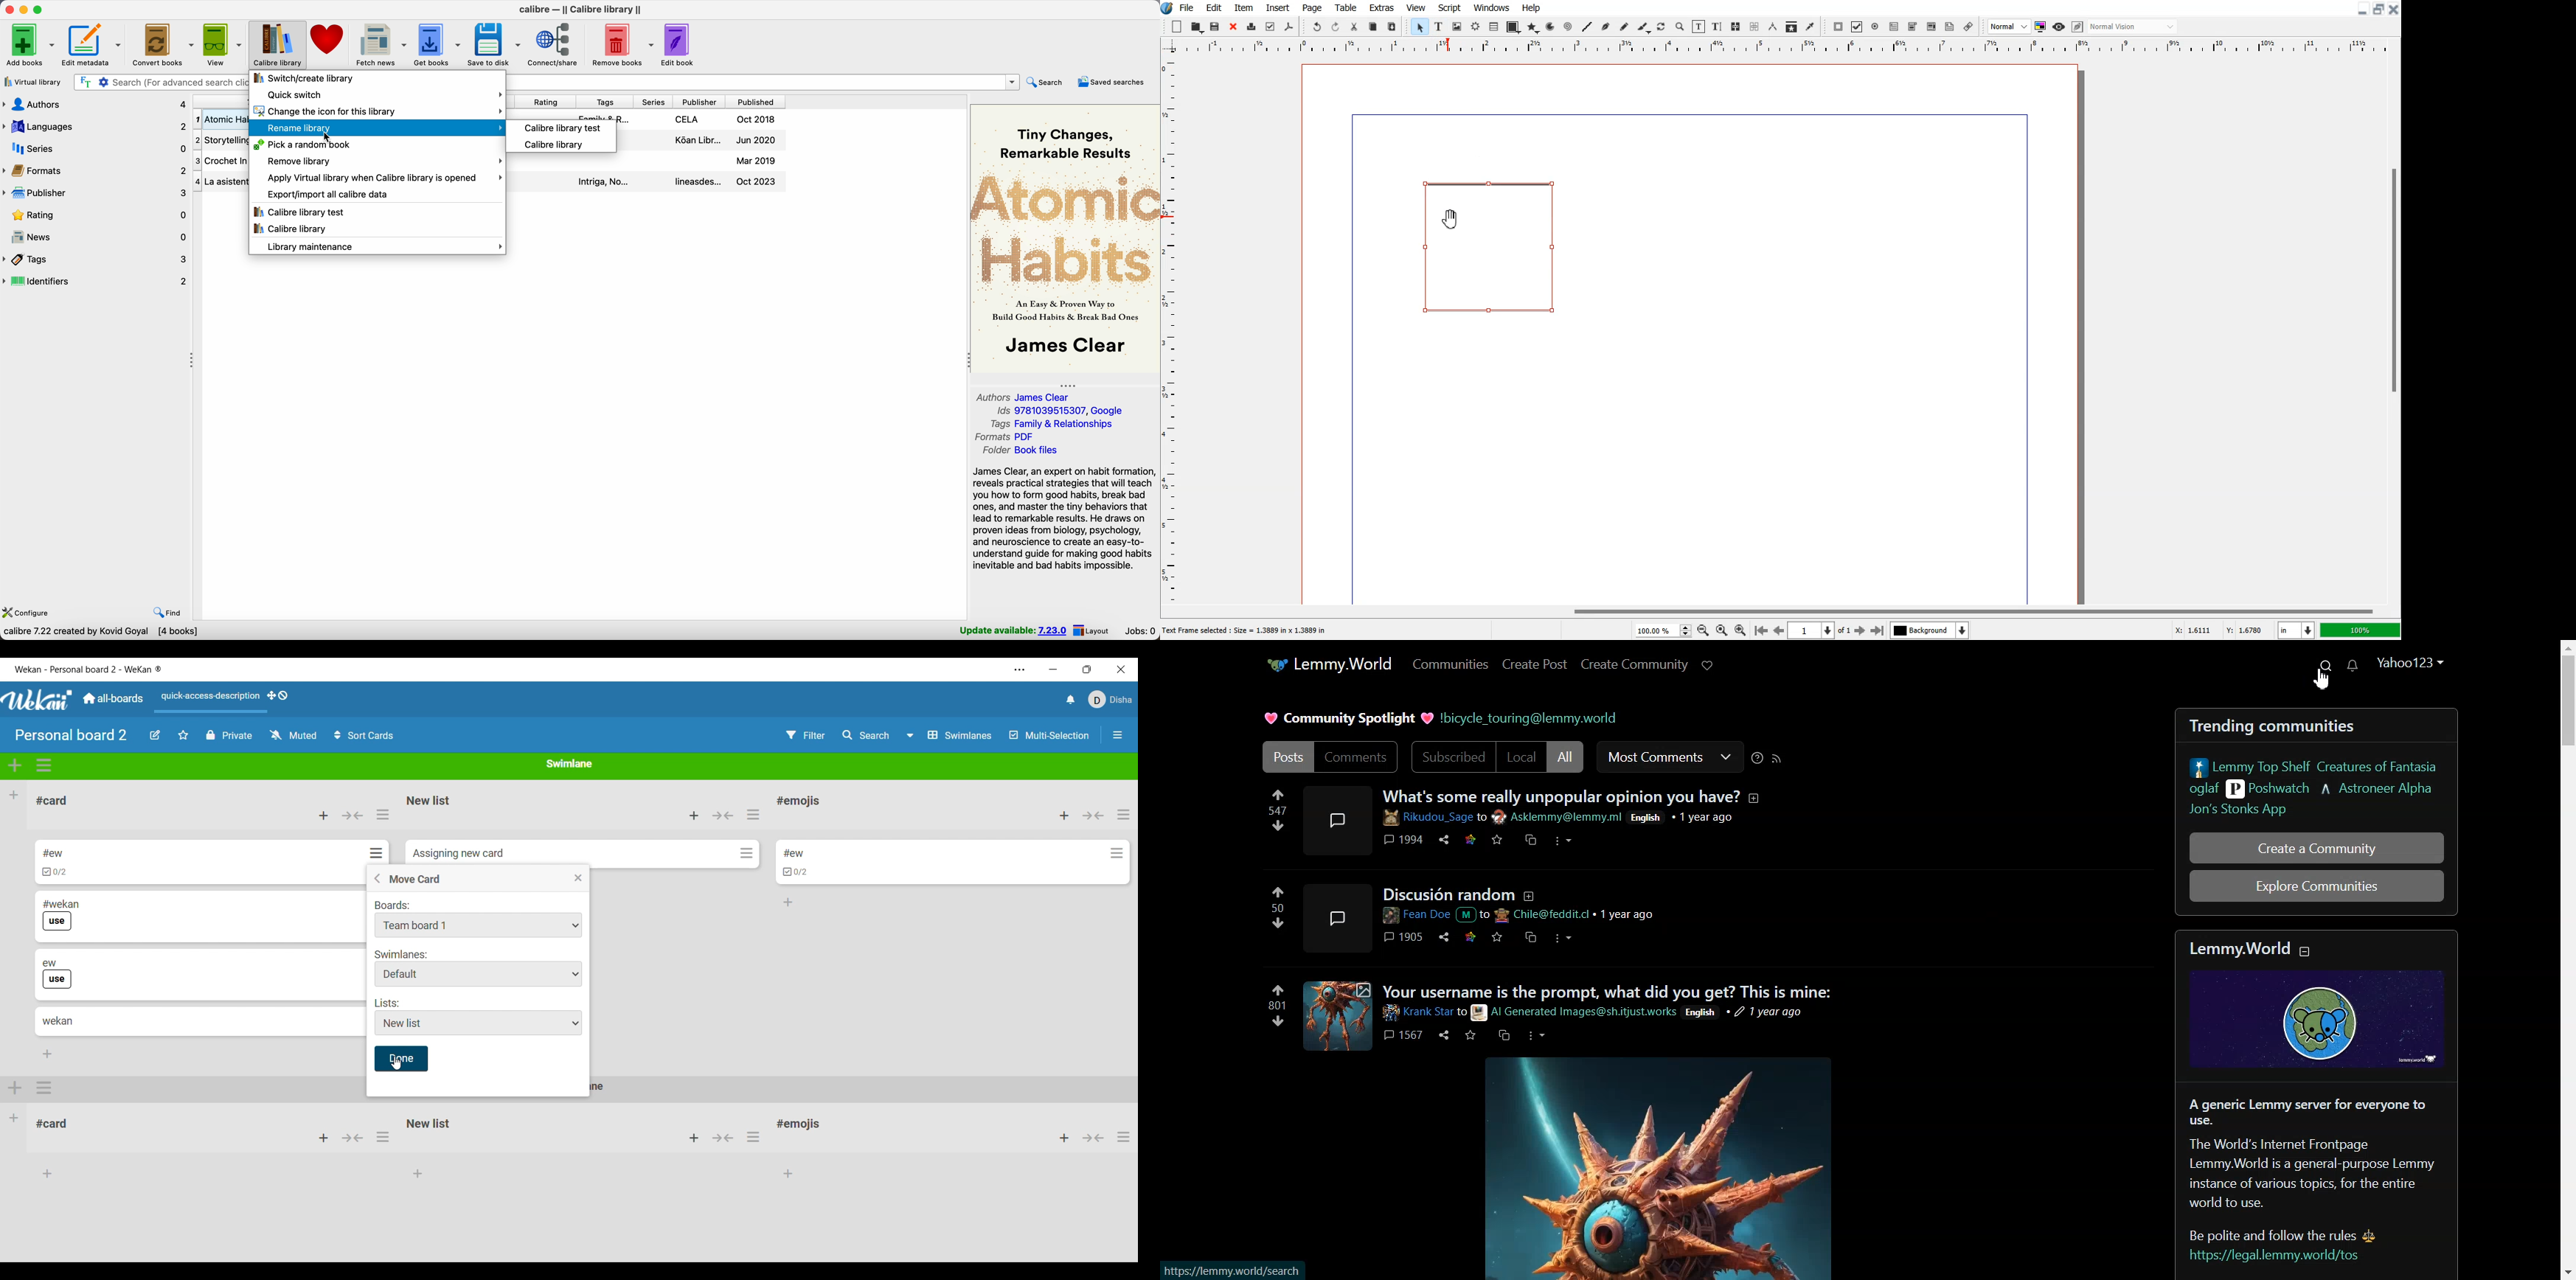  What do you see at coordinates (1118, 735) in the screenshot?
I see `Open/Close sidebar` at bounding box center [1118, 735].